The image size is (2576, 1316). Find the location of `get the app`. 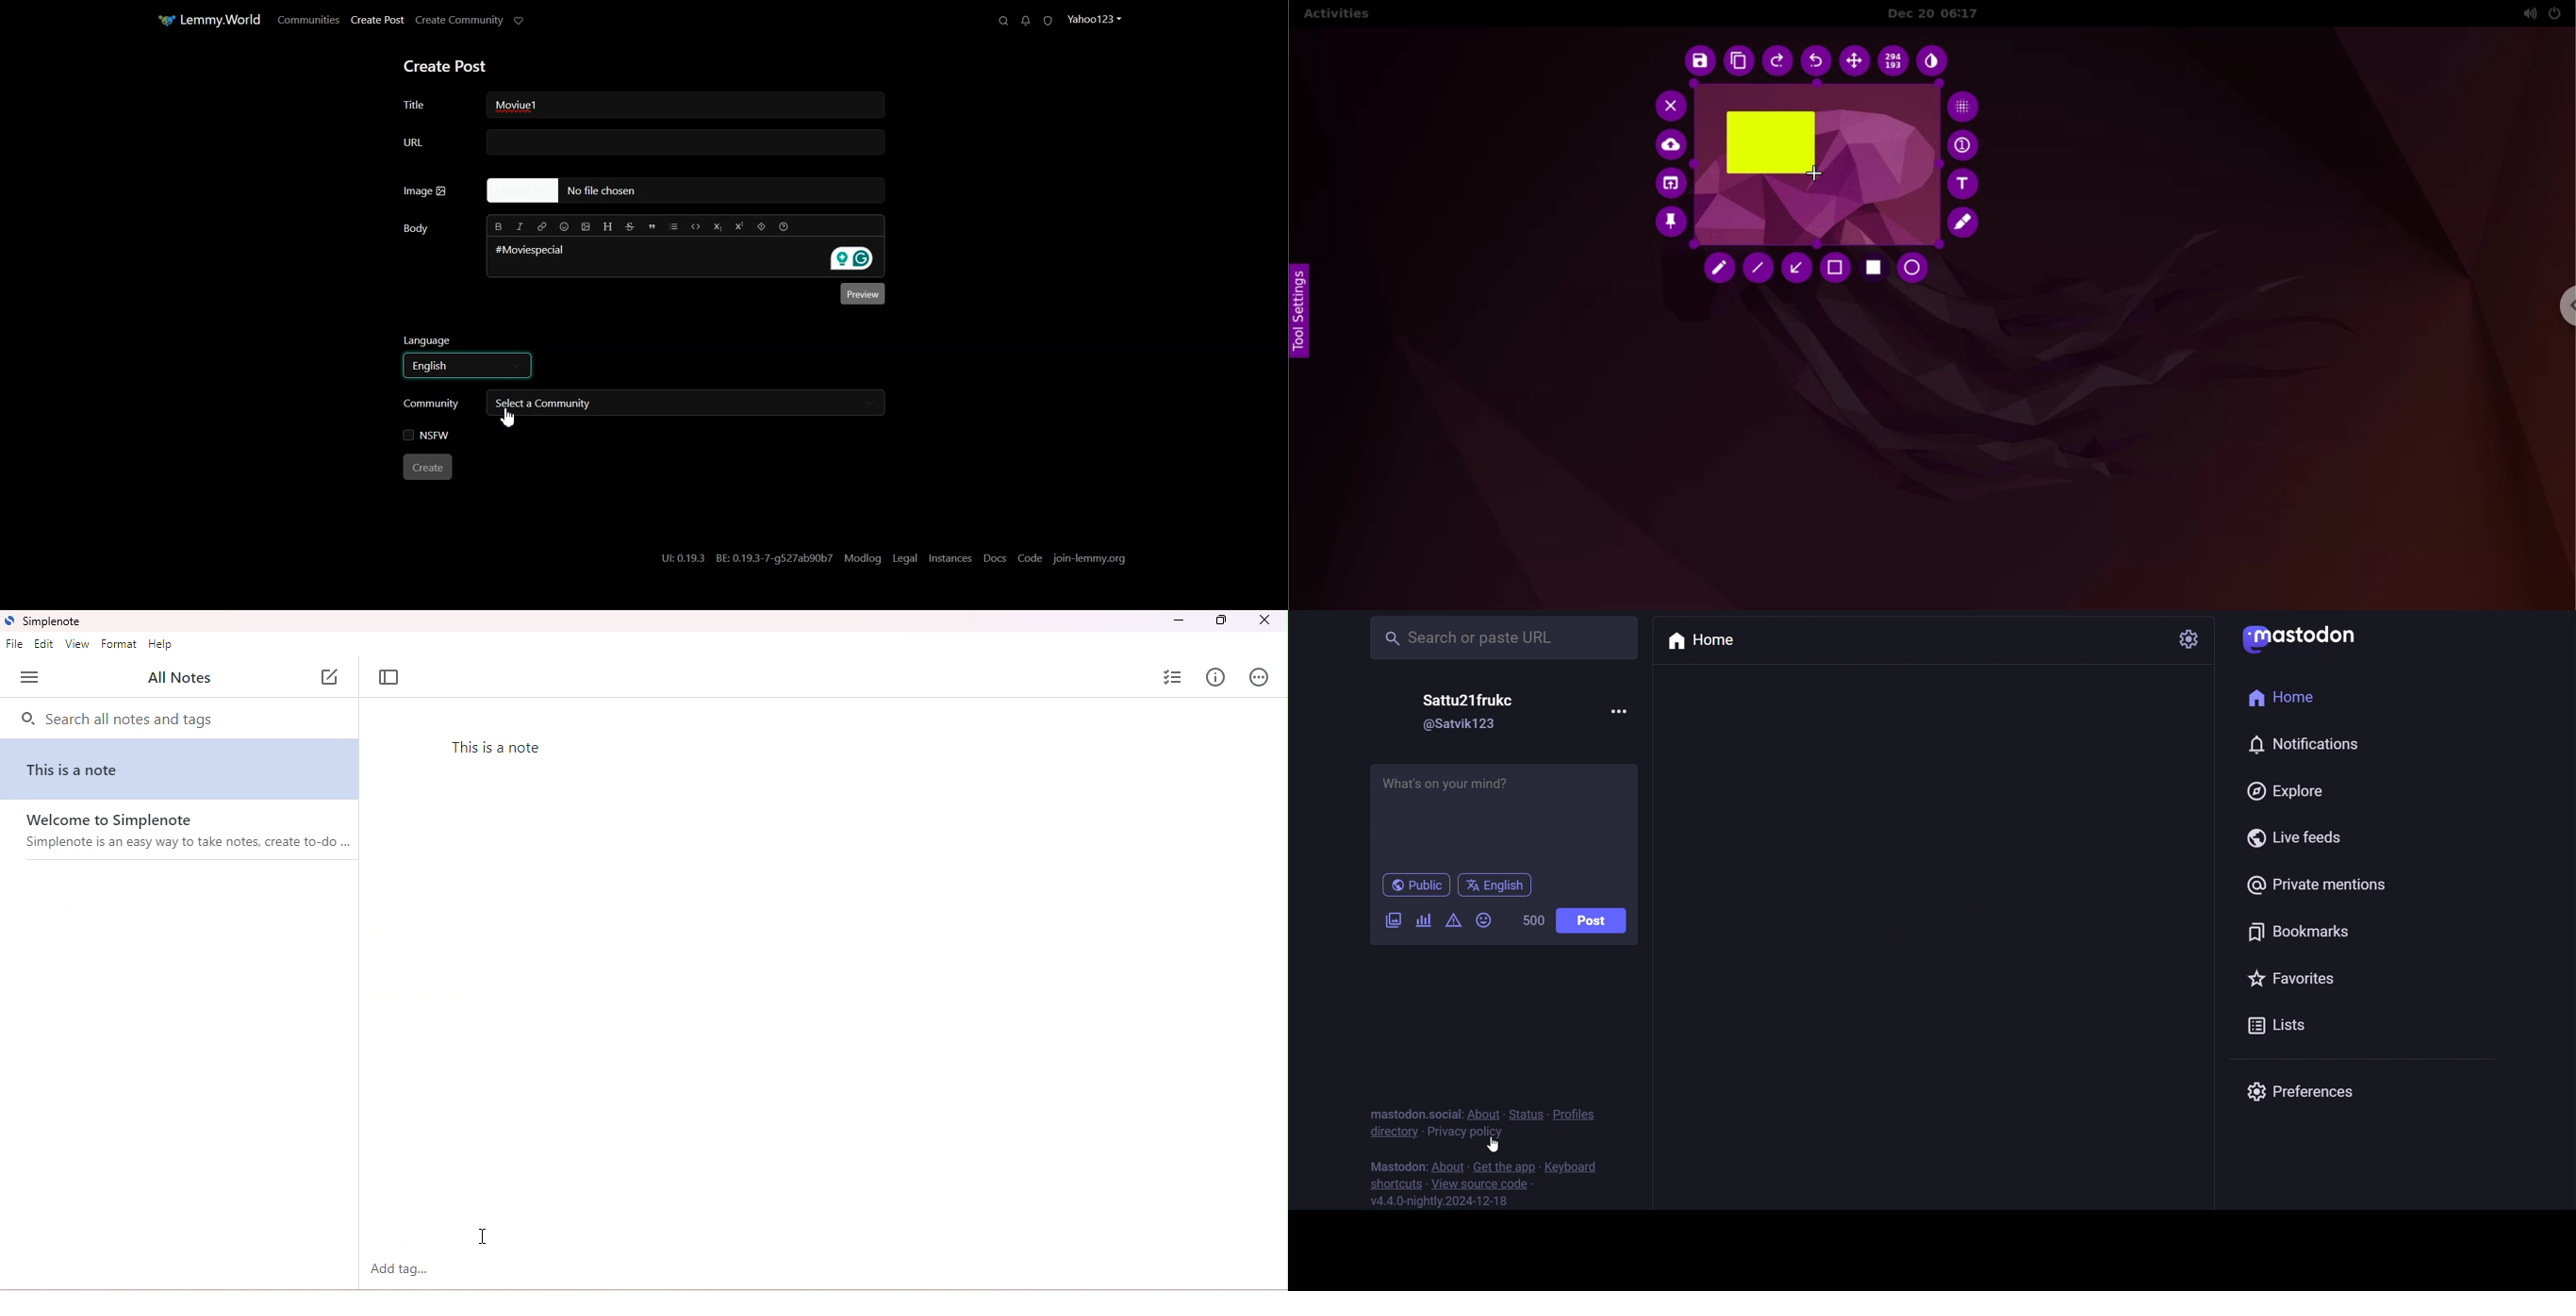

get the app is located at coordinates (1503, 1168).